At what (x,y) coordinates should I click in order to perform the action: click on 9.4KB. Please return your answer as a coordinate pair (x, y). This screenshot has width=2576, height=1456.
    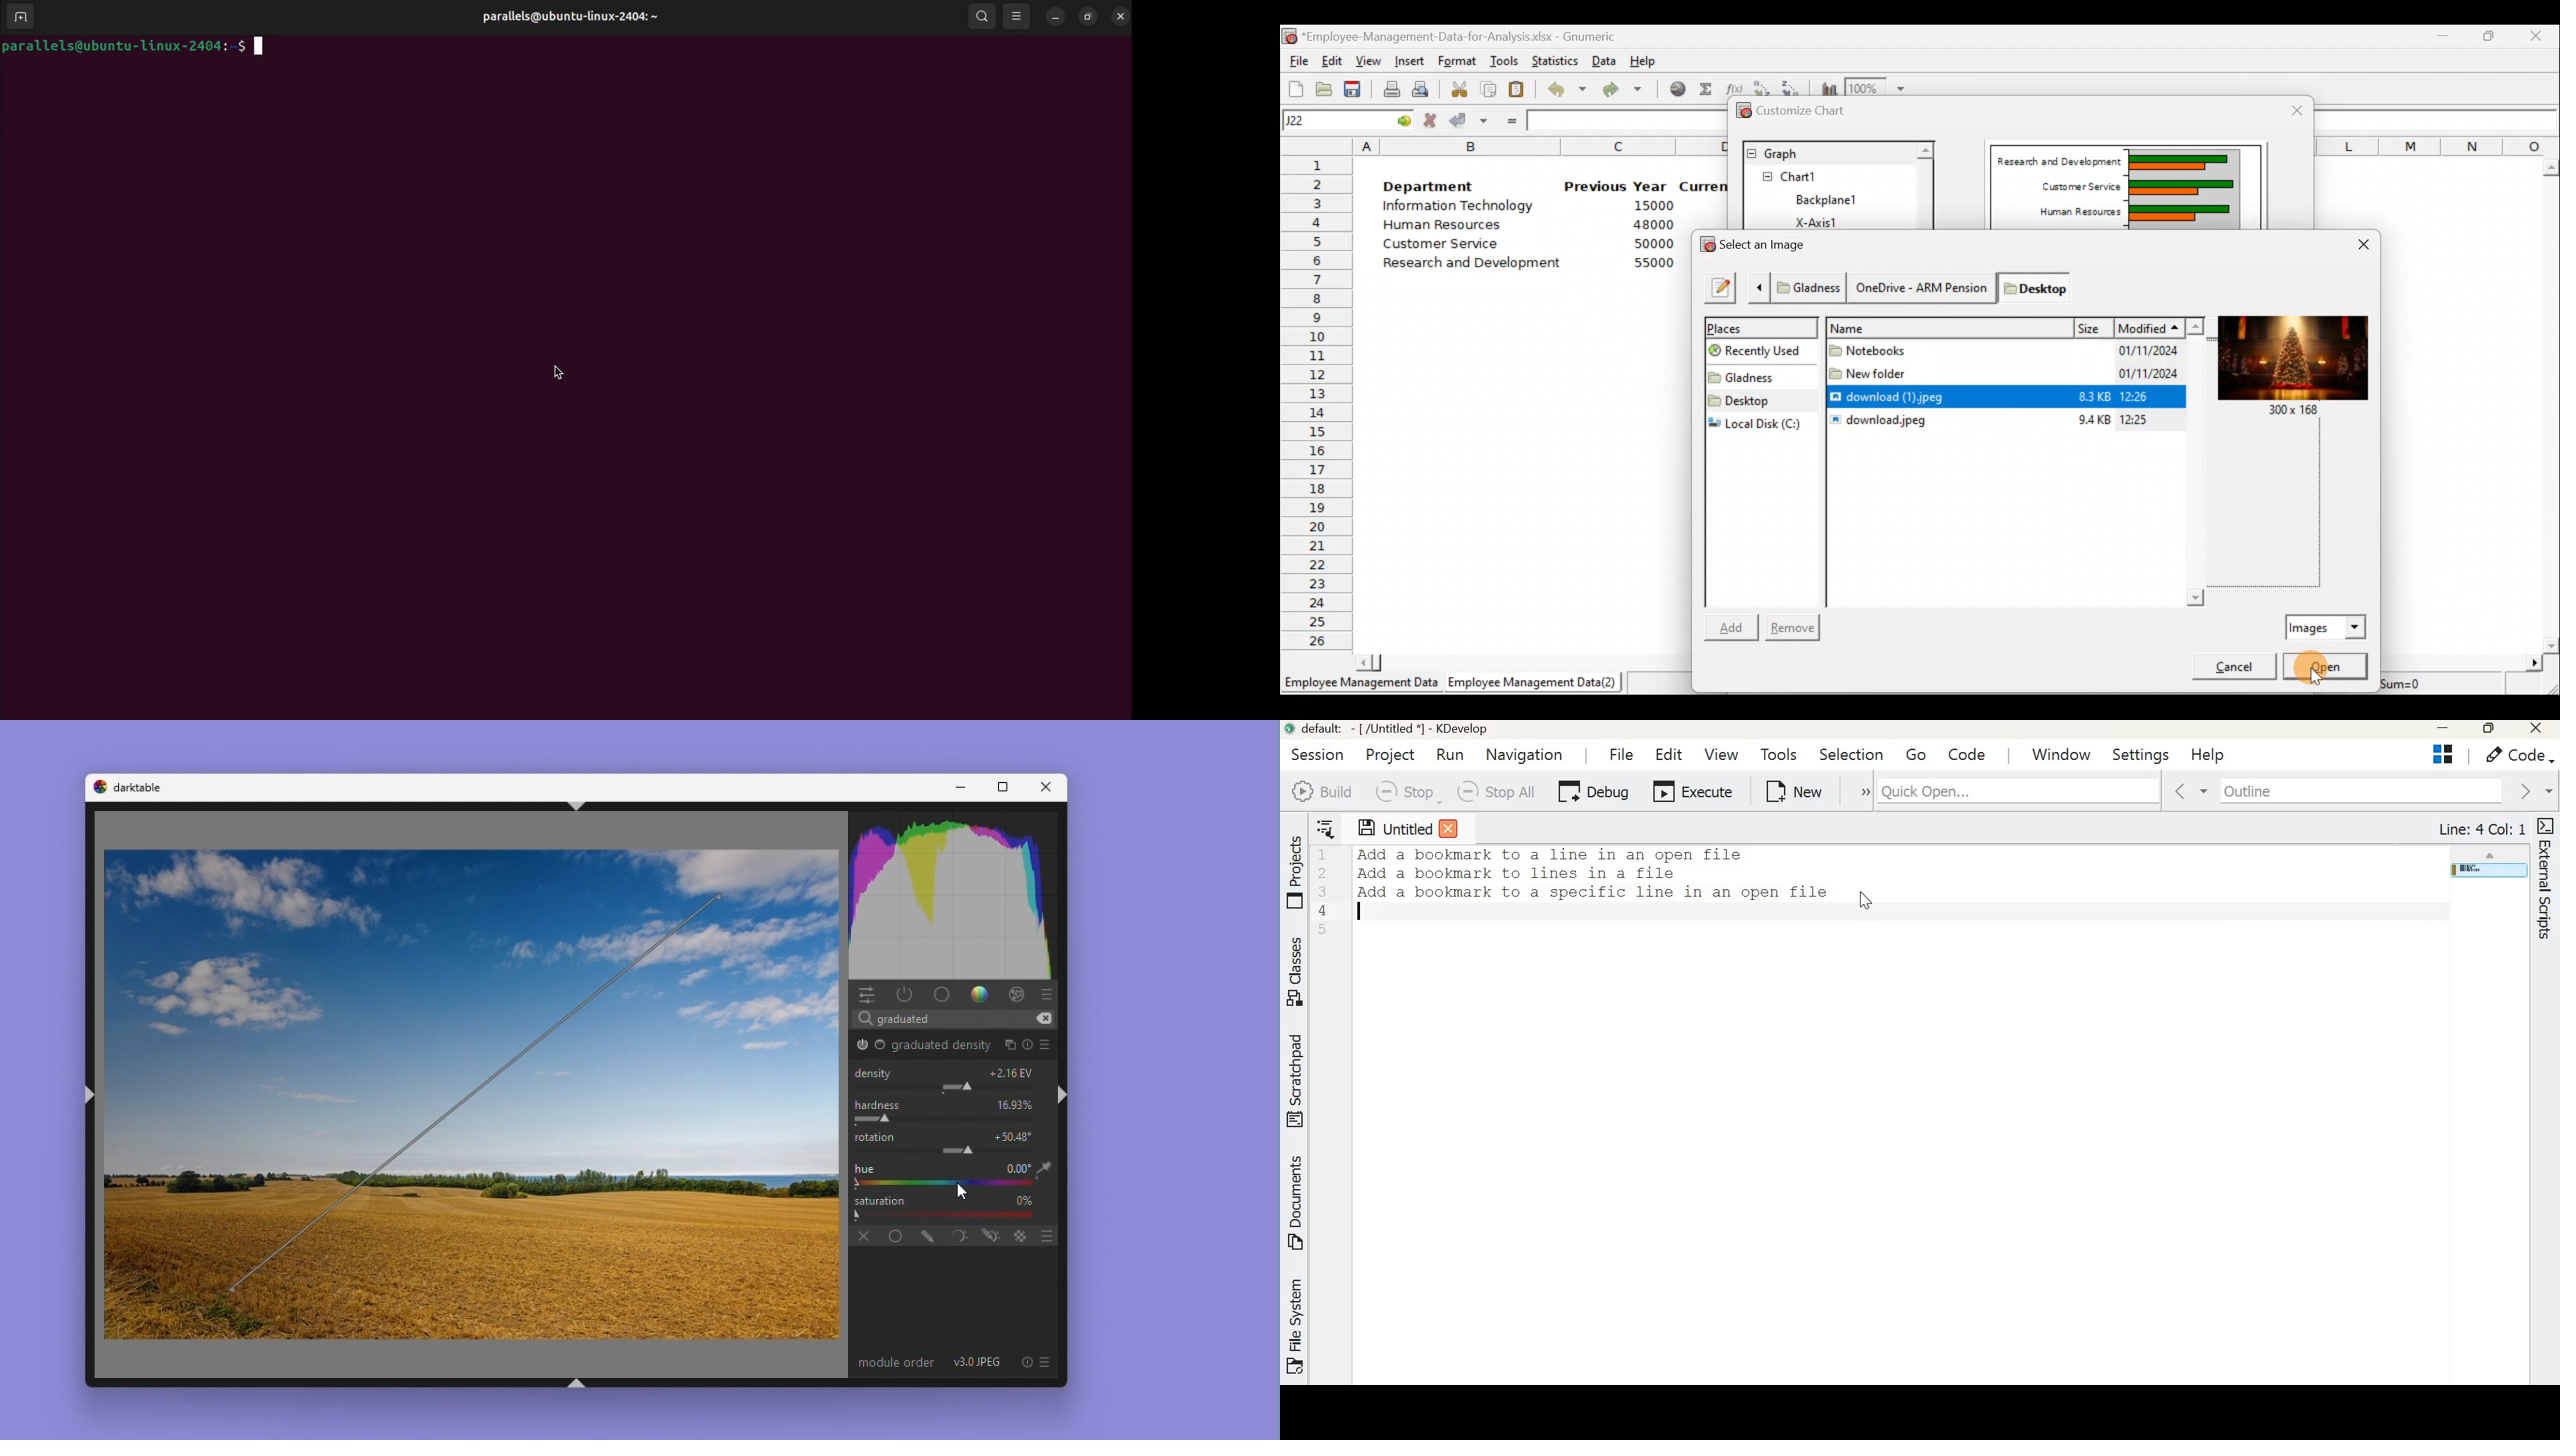
    Looking at the image, I should click on (2091, 421).